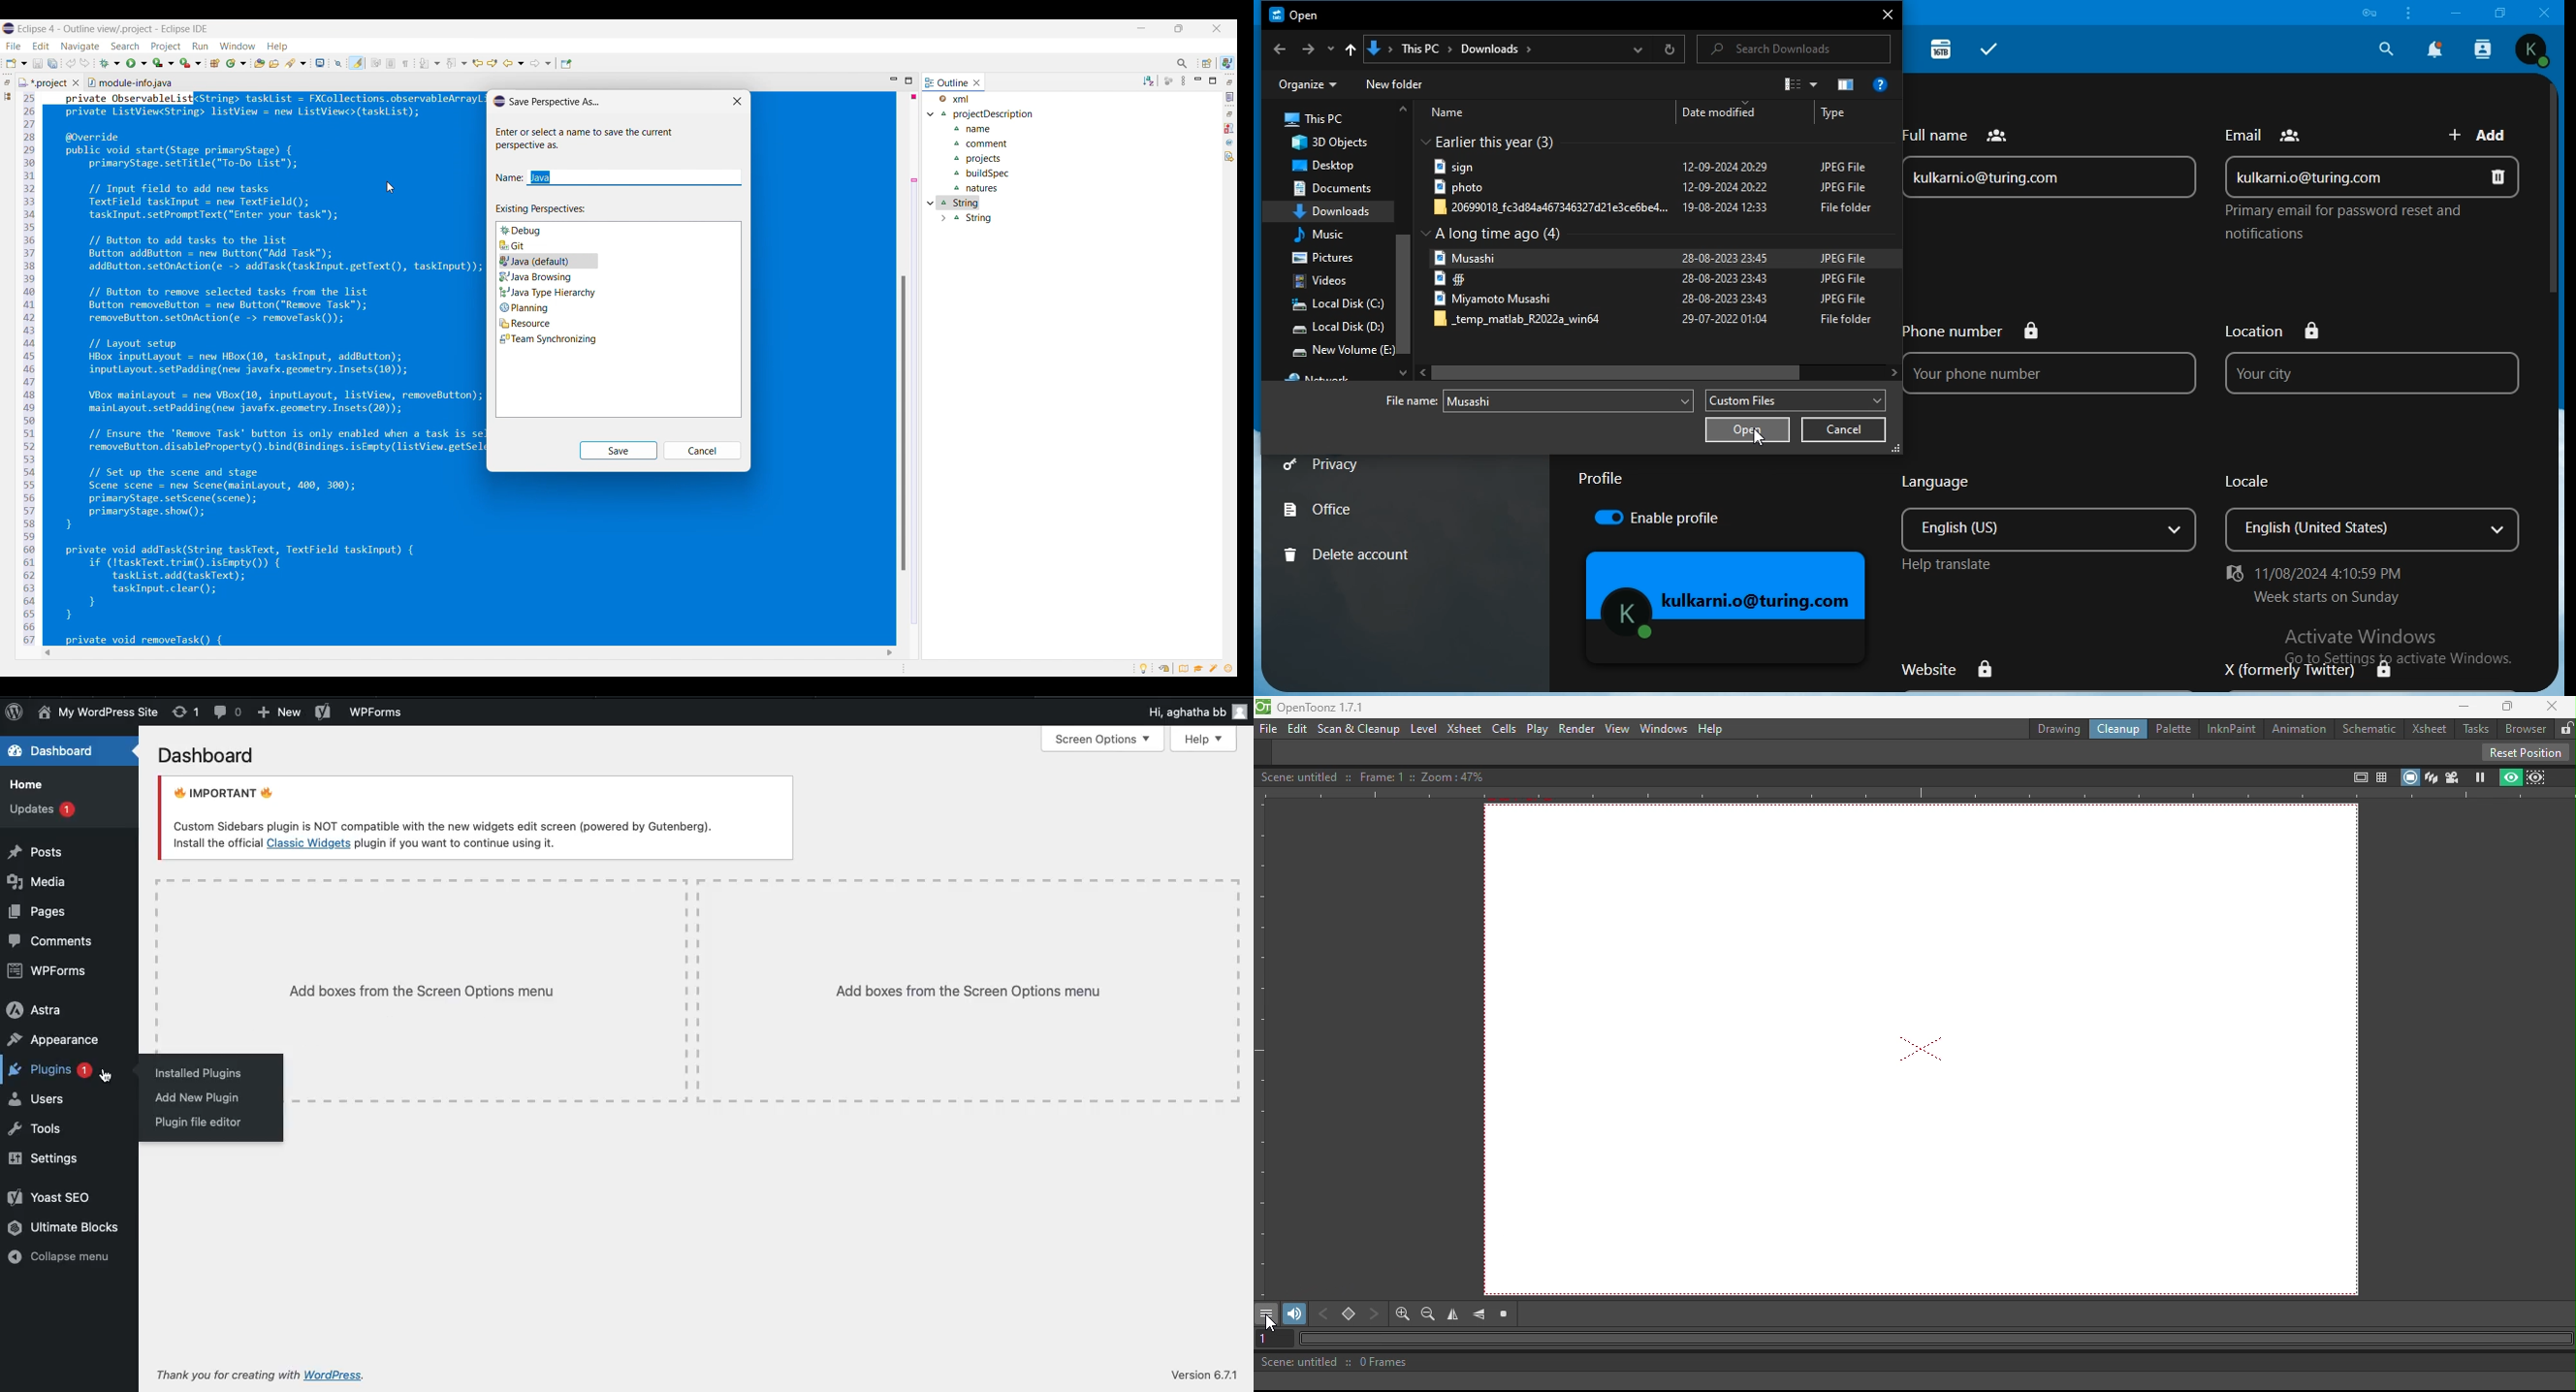  What do you see at coordinates (1506, 235) in the screenshot?
I see `text` at bounding box center [1506, 235].